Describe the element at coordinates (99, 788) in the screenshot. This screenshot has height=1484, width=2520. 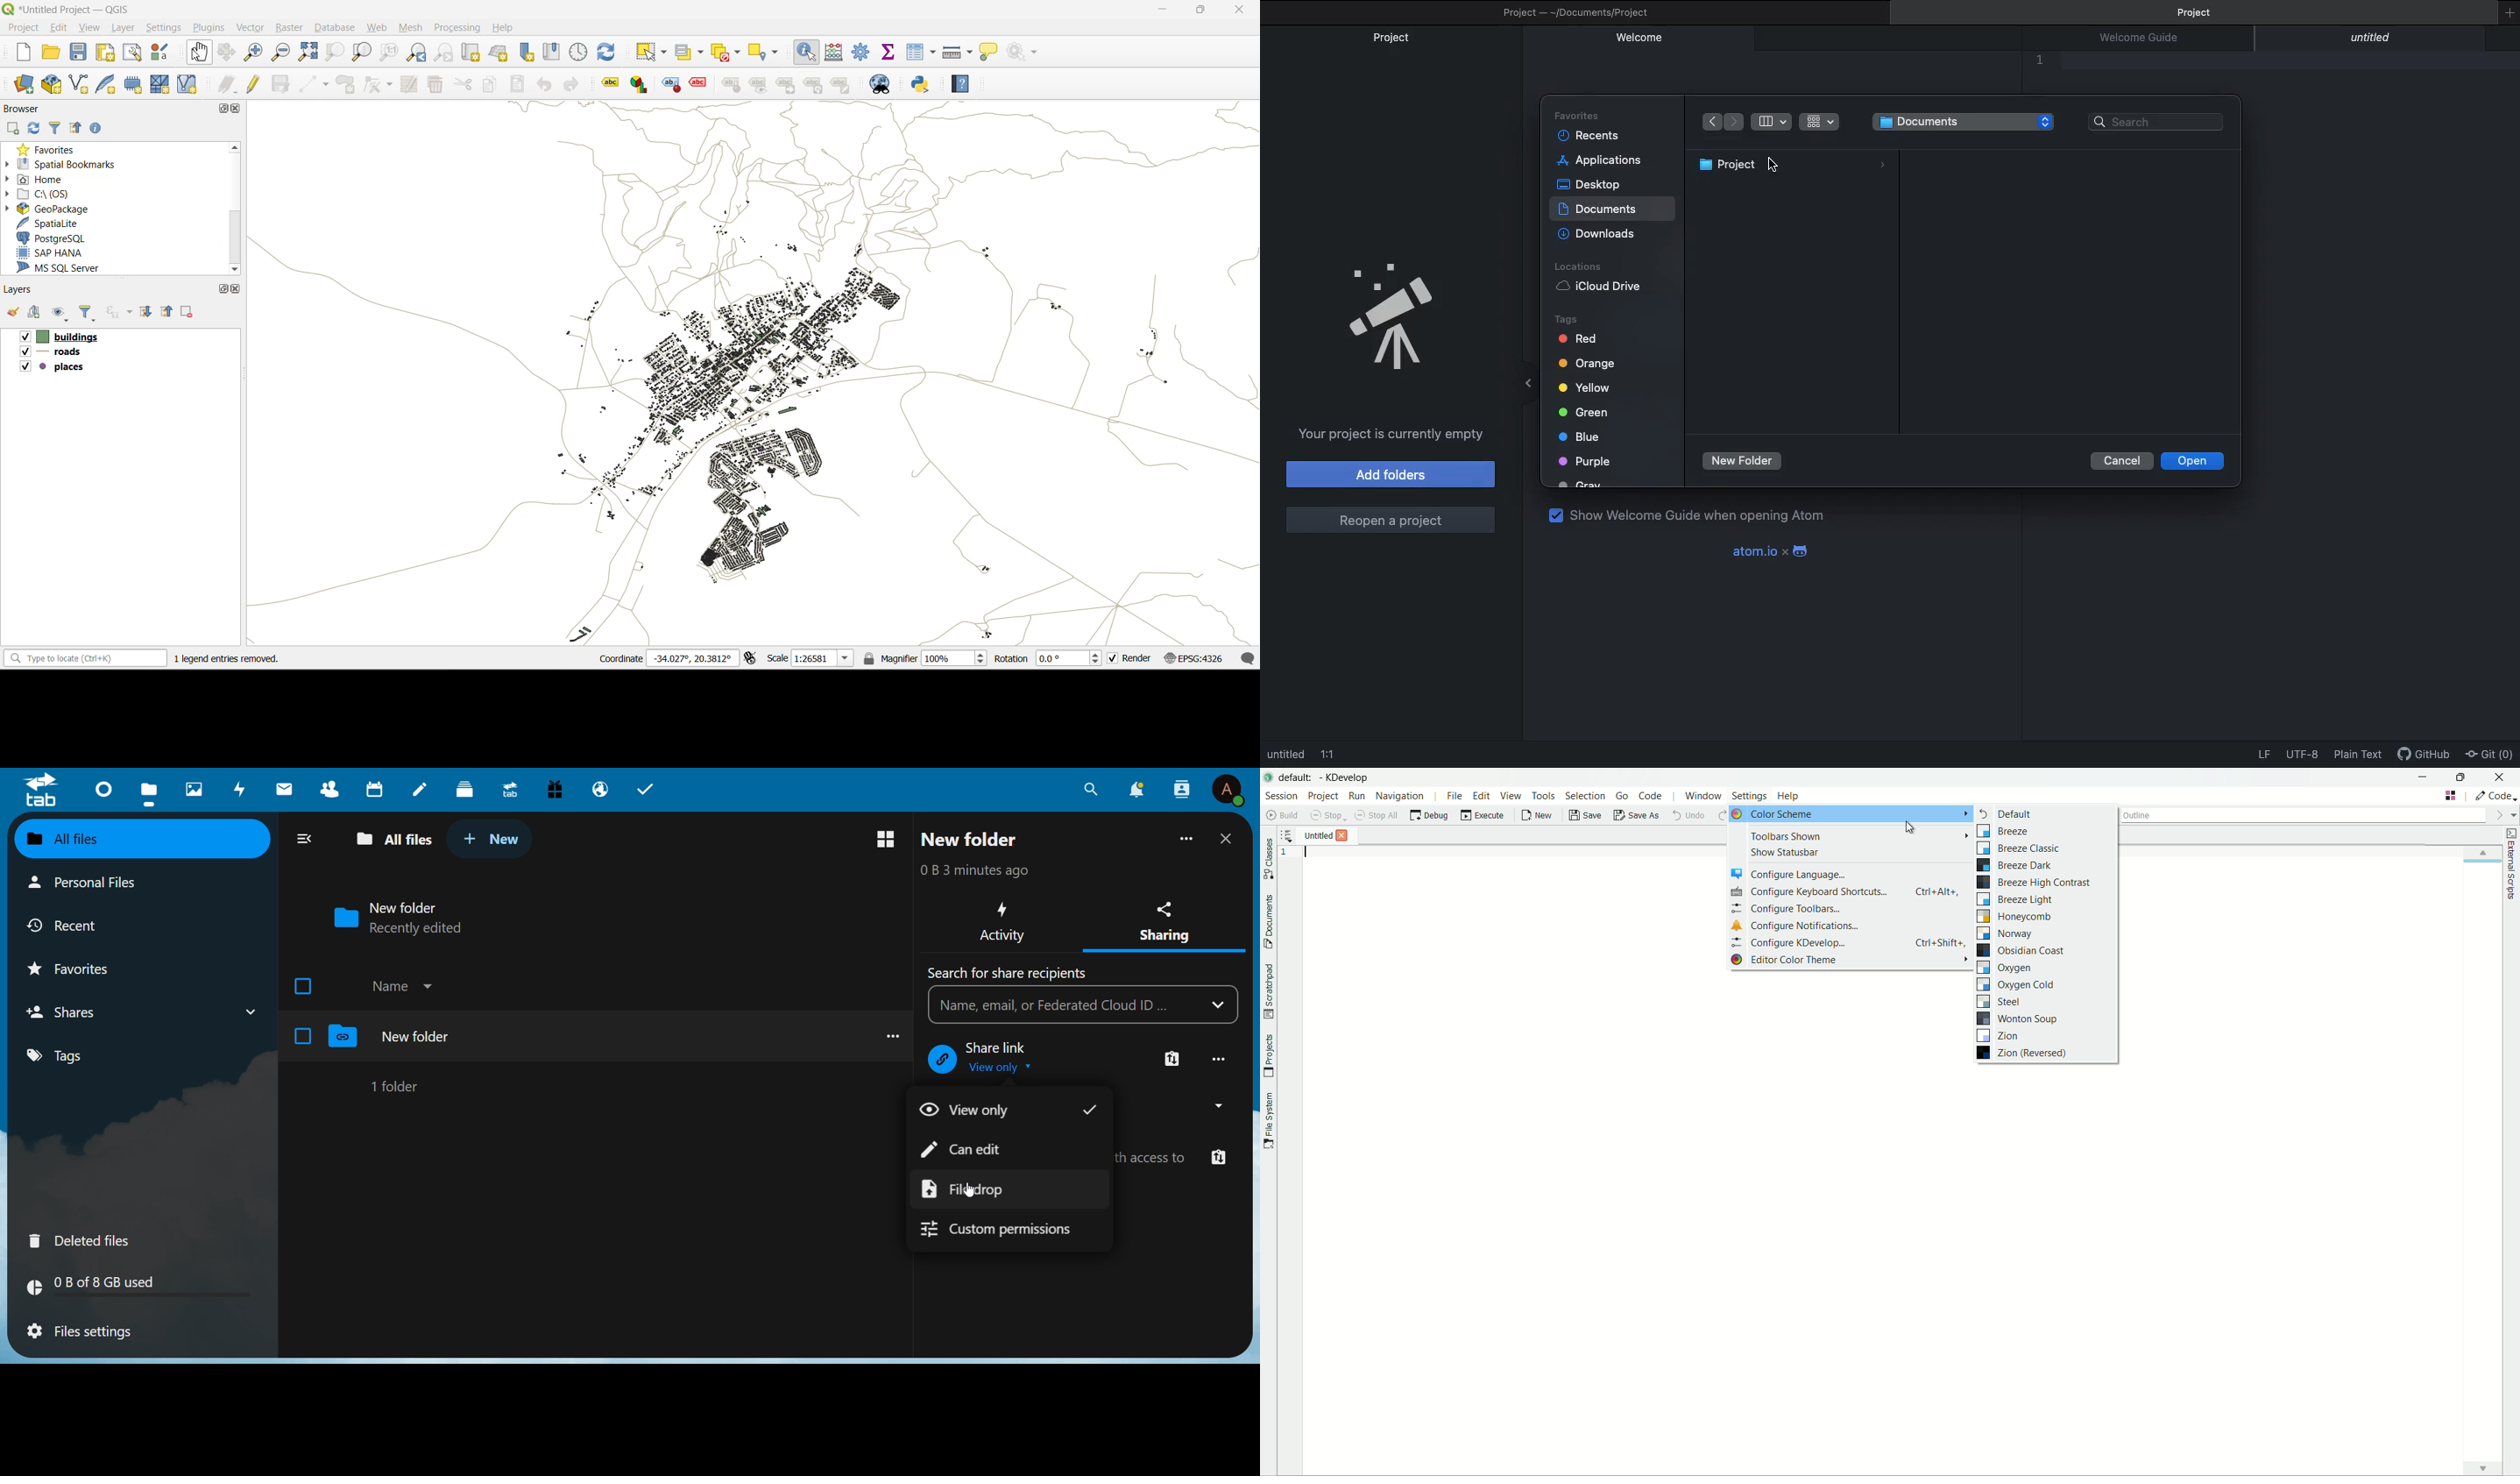
I see `Dashboard` at that location.